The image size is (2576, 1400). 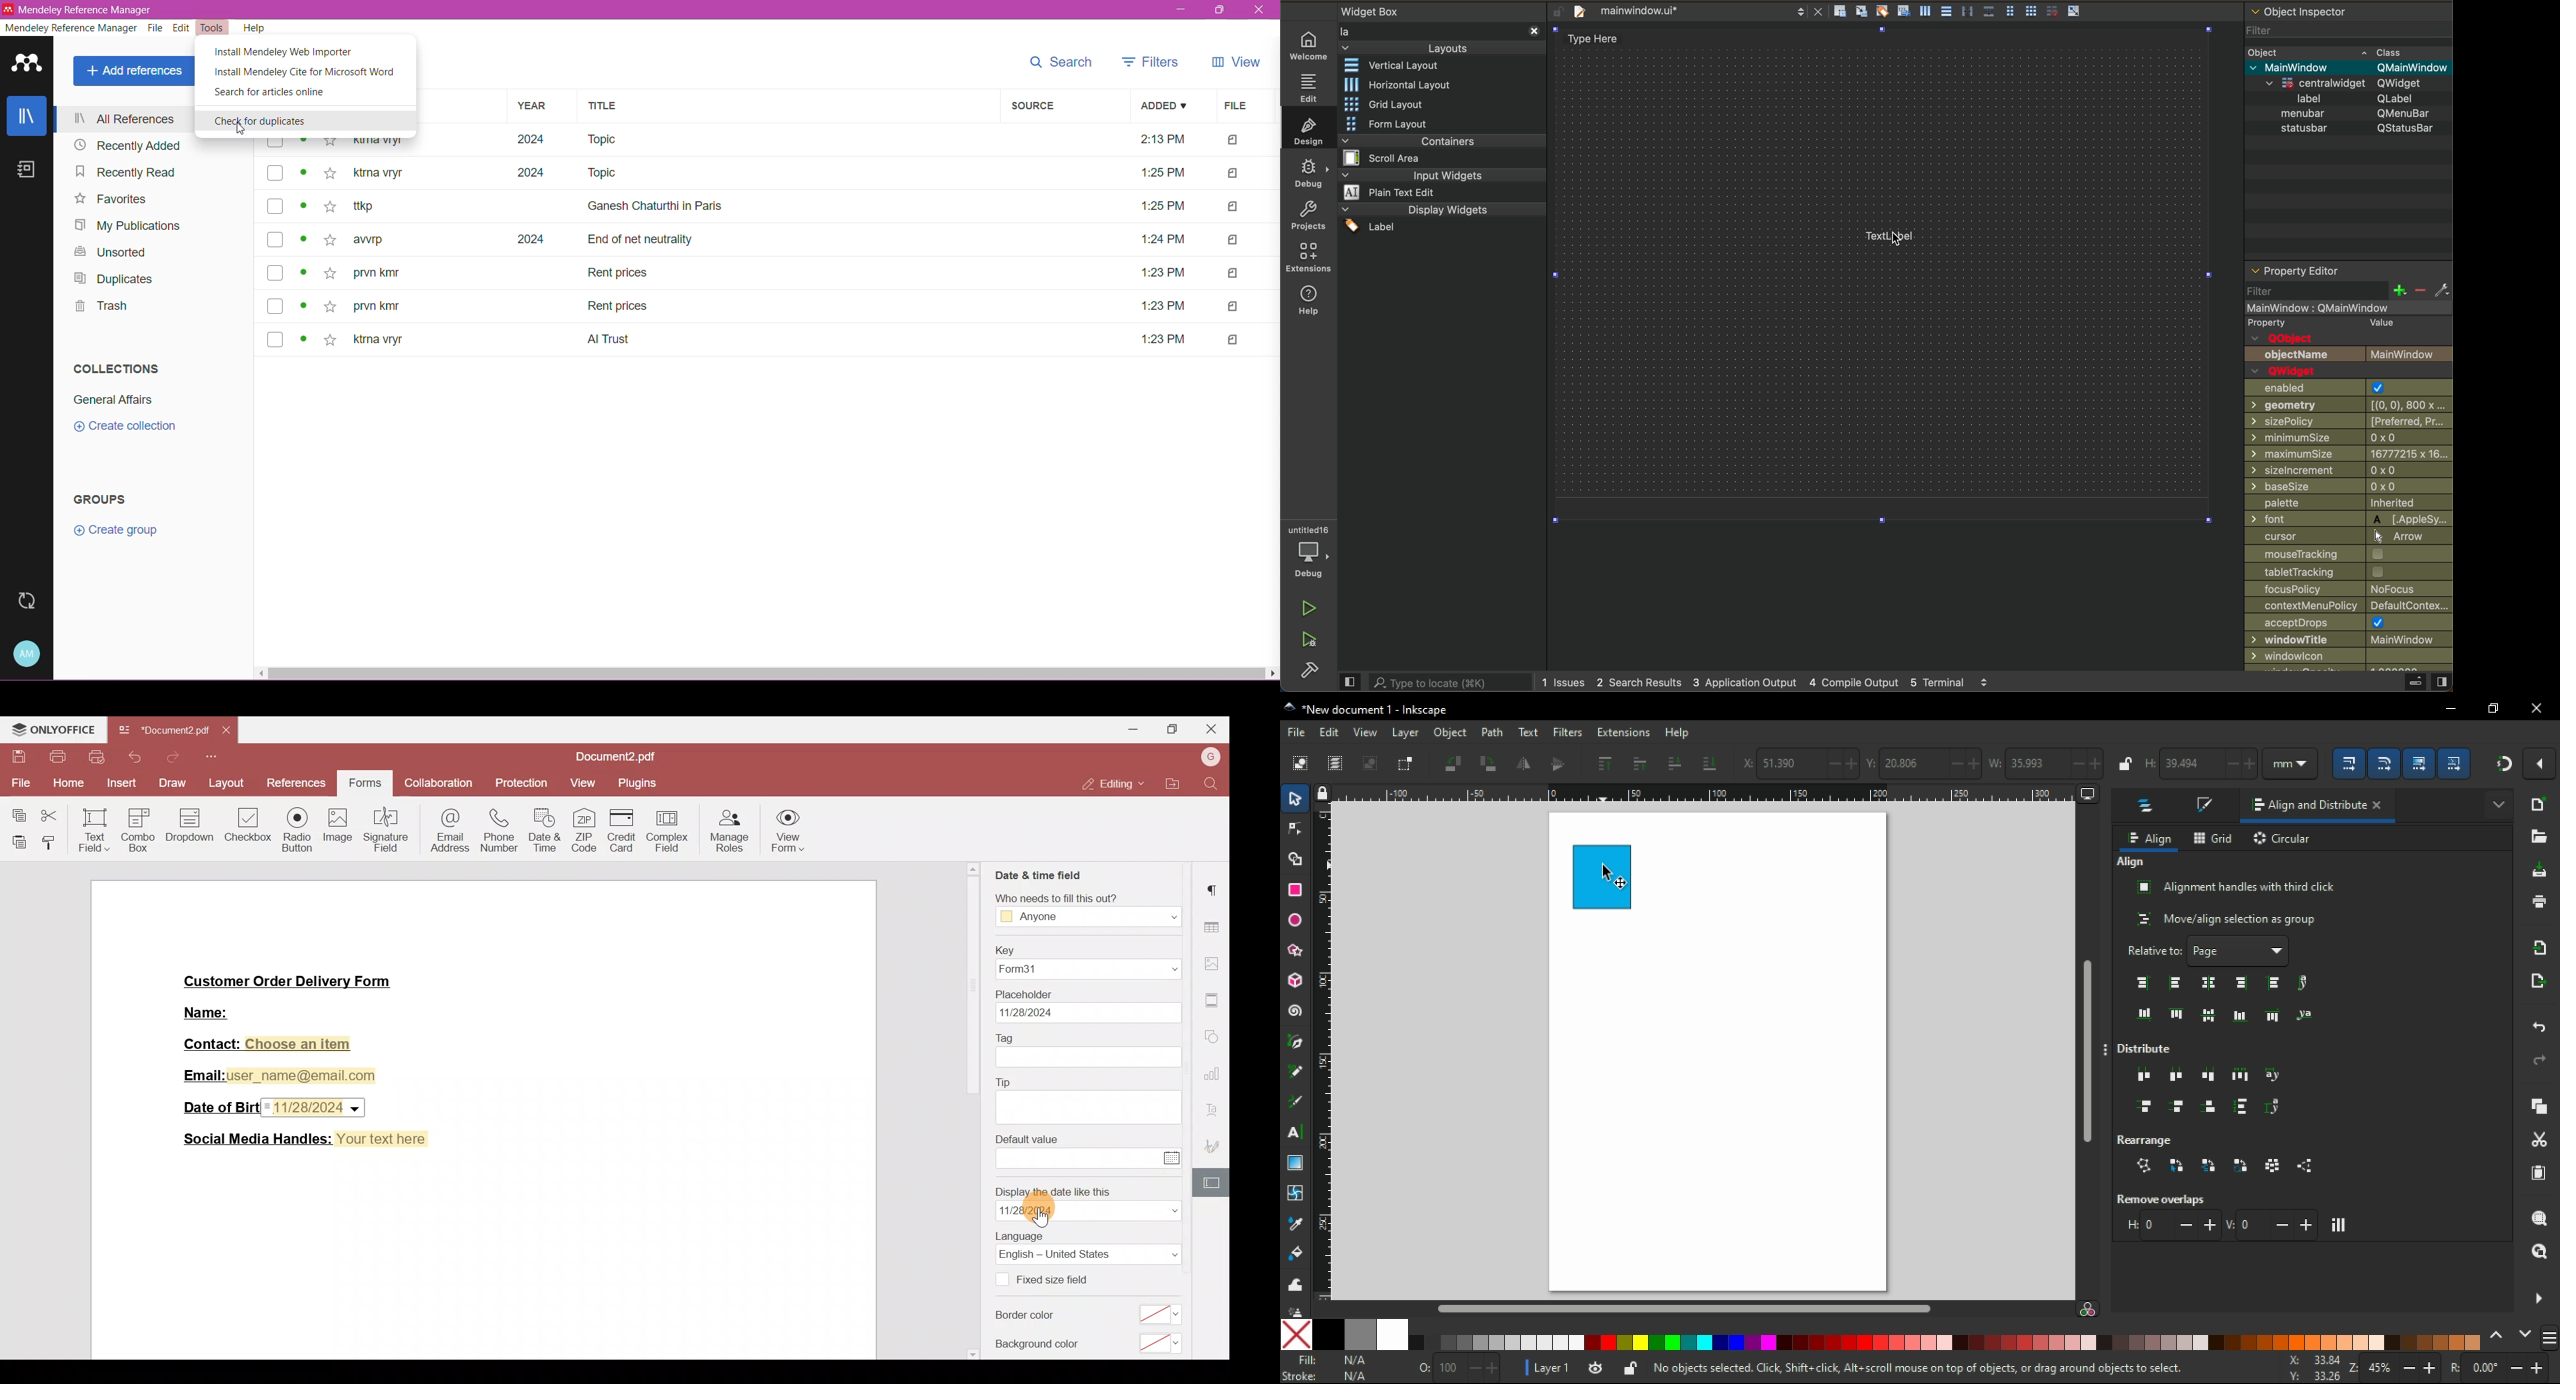 I want to click on author, so click(x=379, y=340).